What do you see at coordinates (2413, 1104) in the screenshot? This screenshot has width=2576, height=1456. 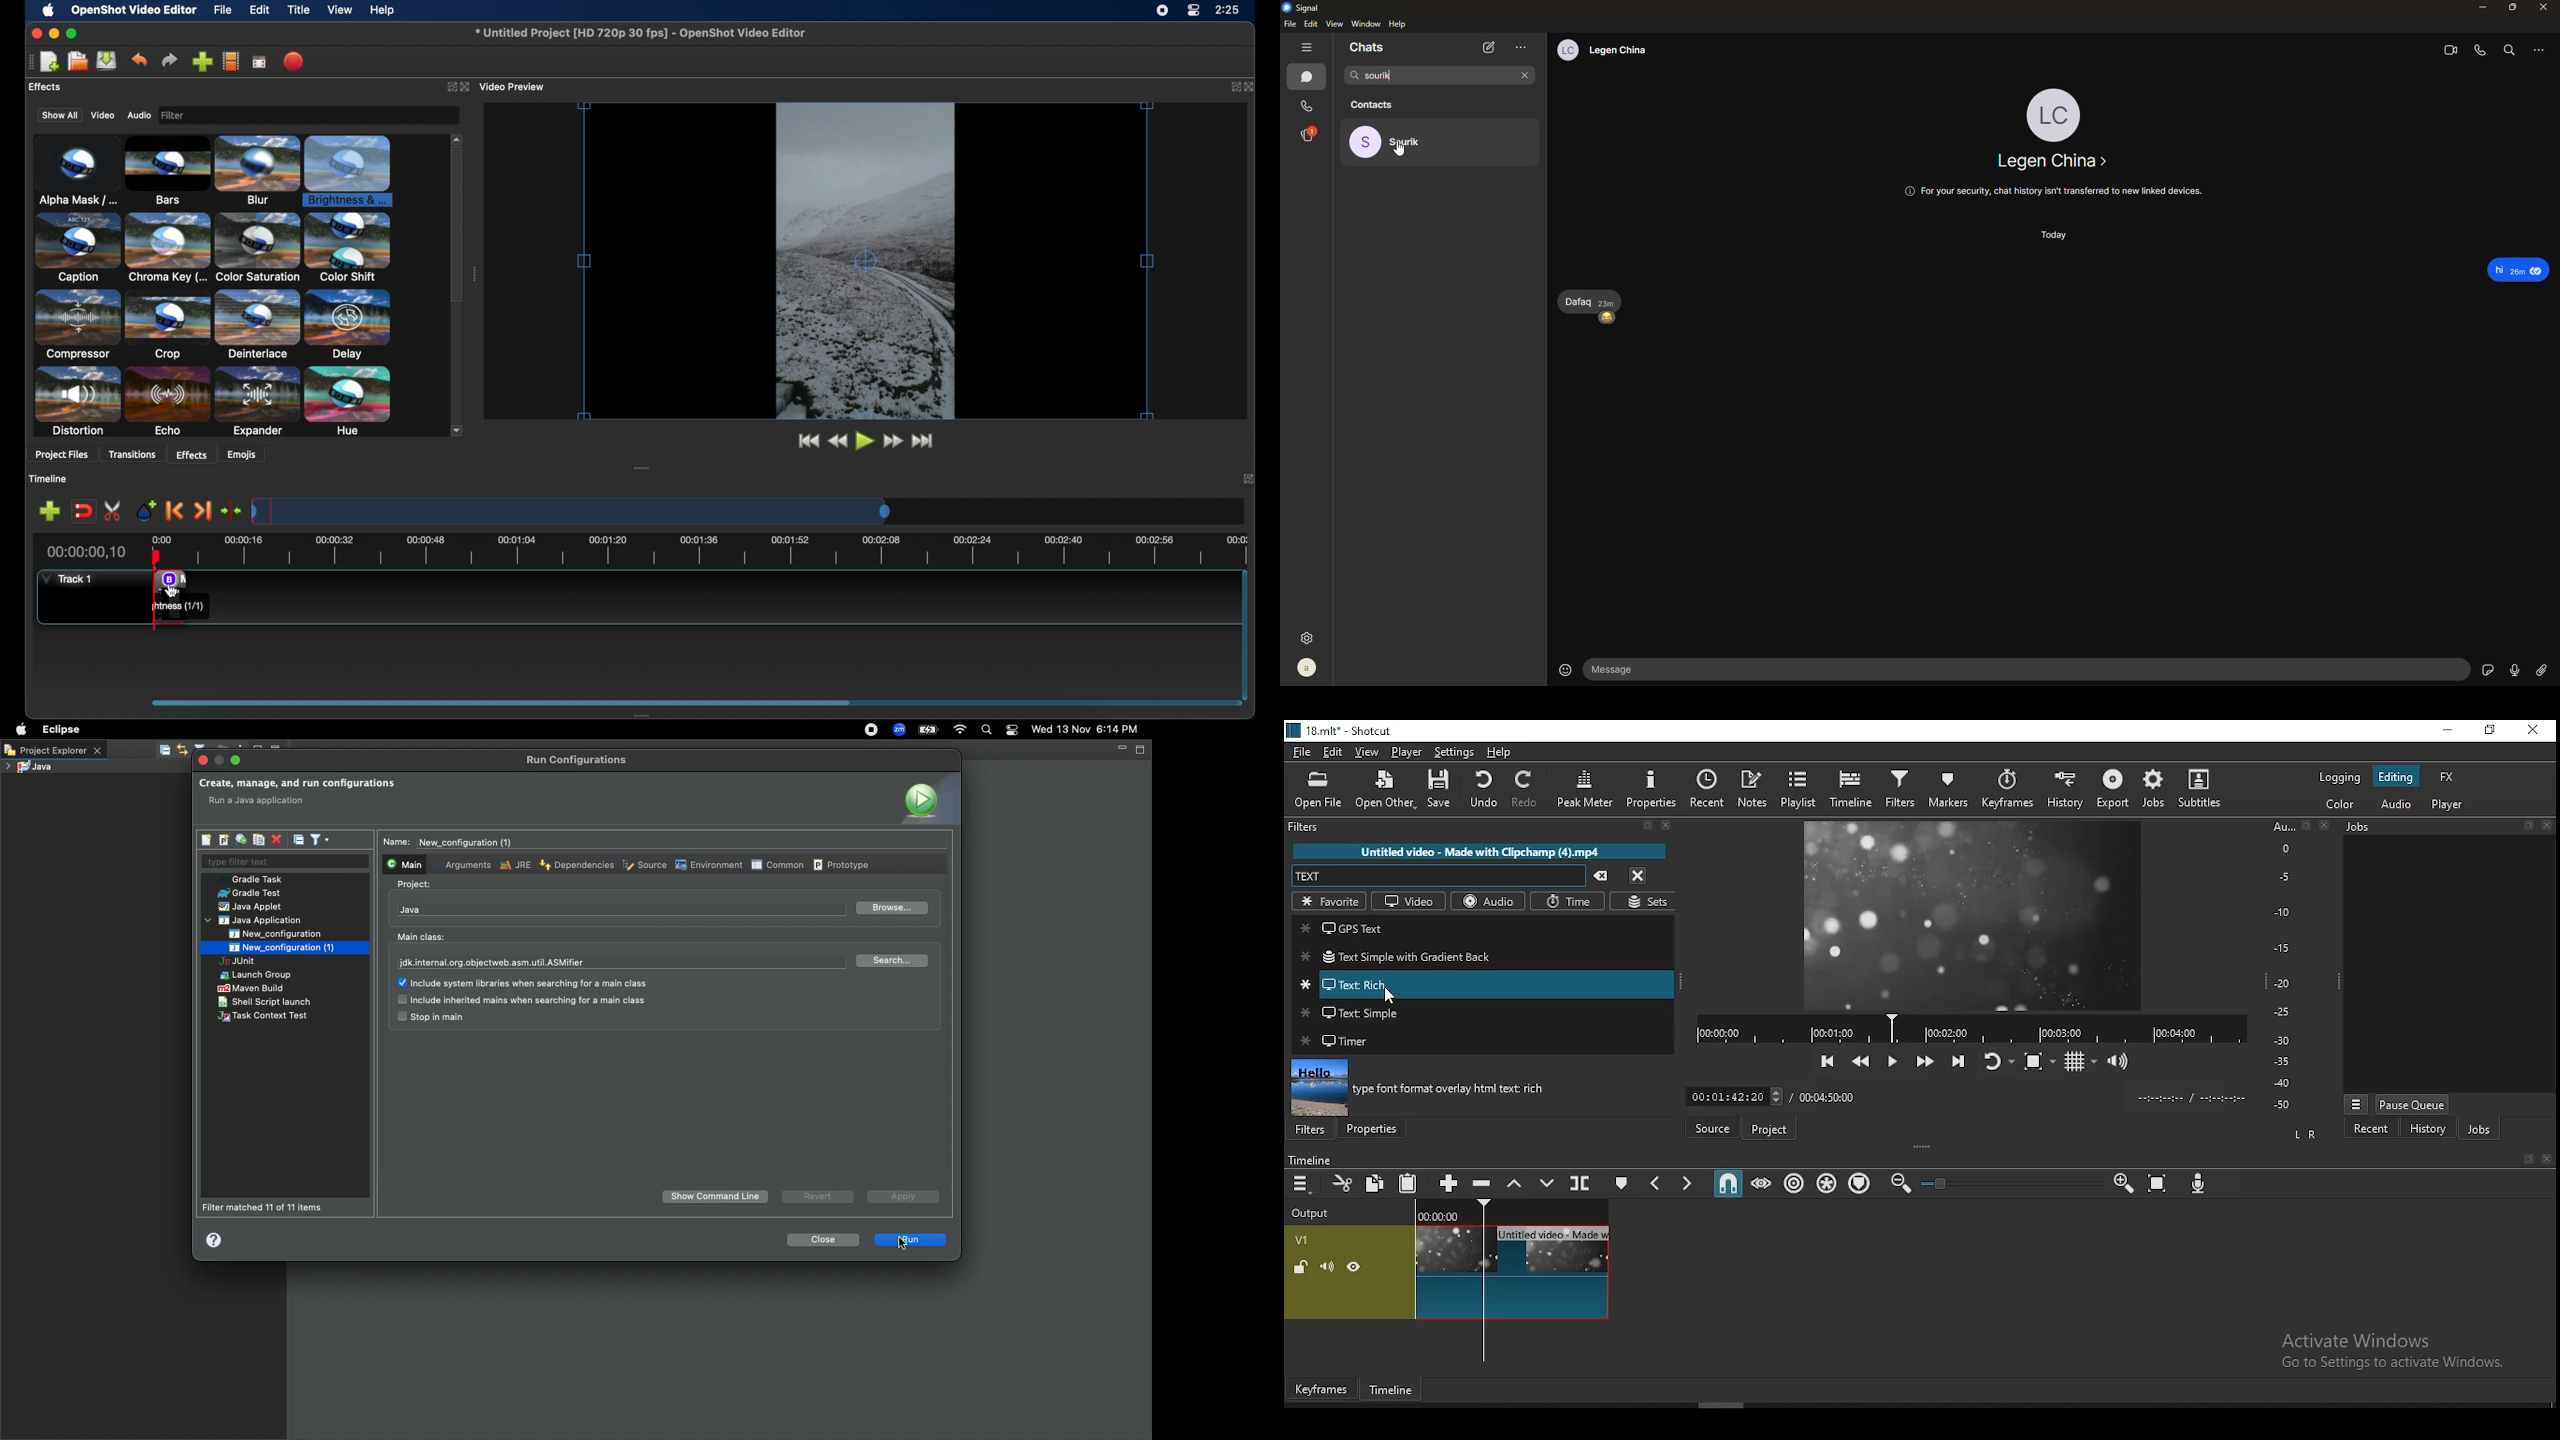 I see `pause queue` at bounding box center [2413, 1104].